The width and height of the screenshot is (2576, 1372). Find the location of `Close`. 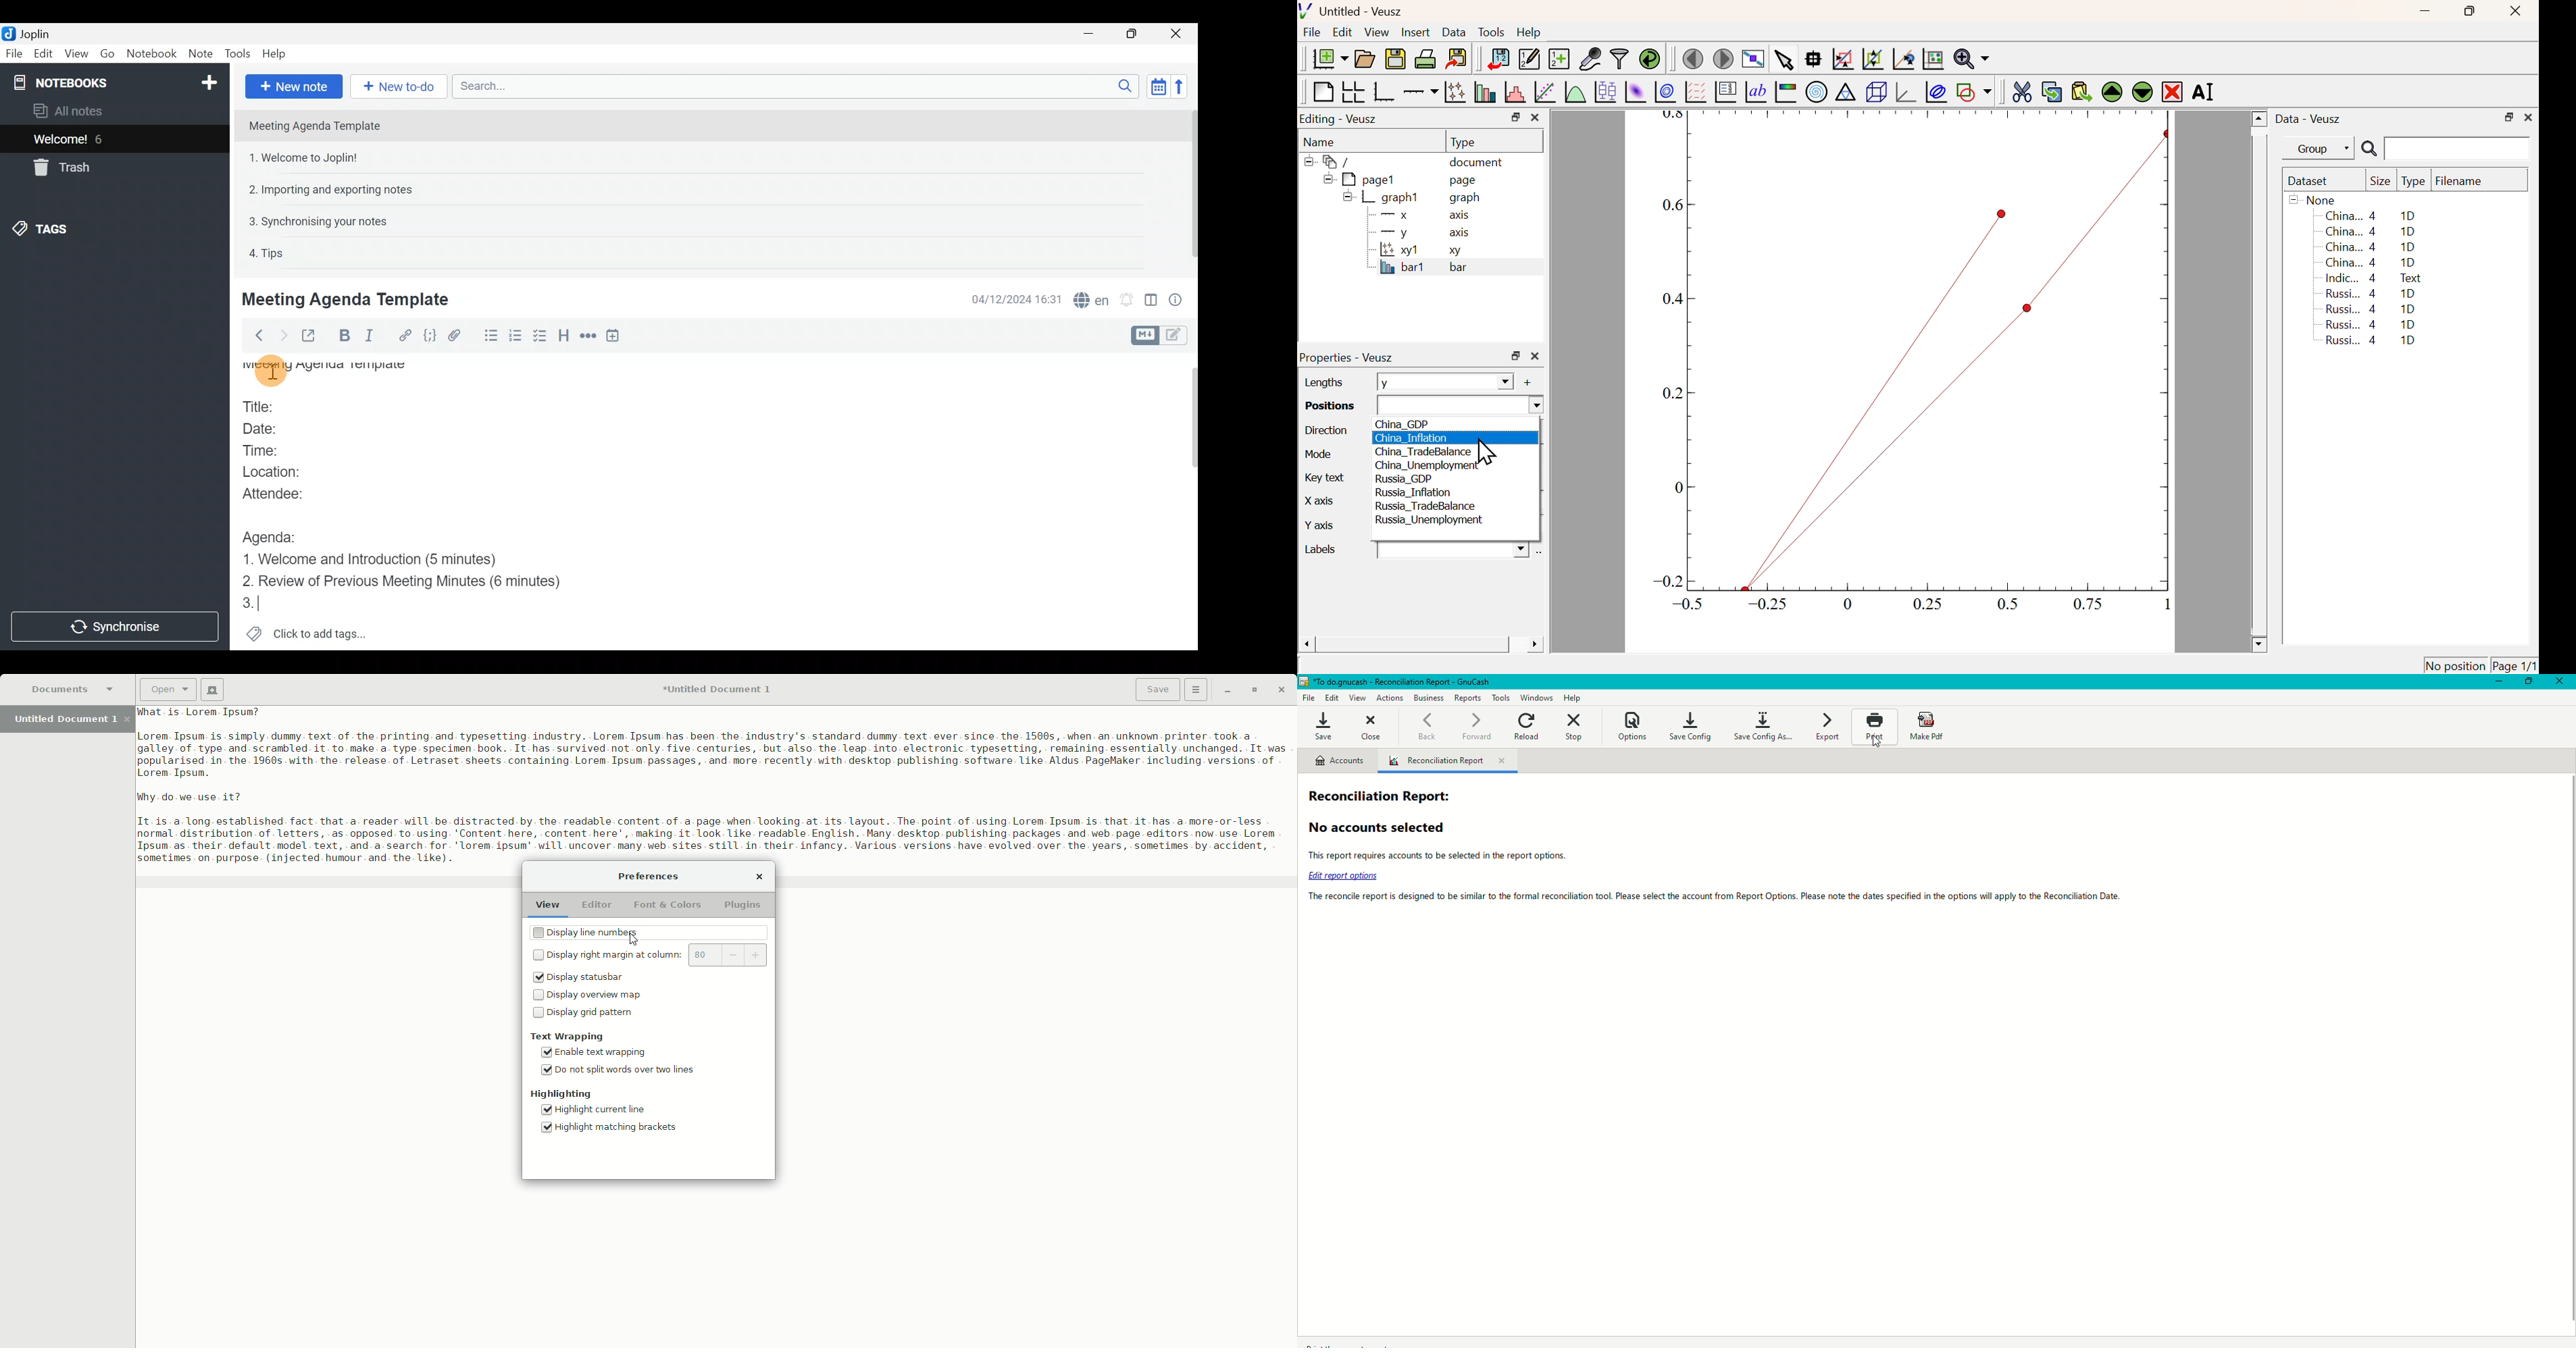

Close is located at coordinates (1177, 34).